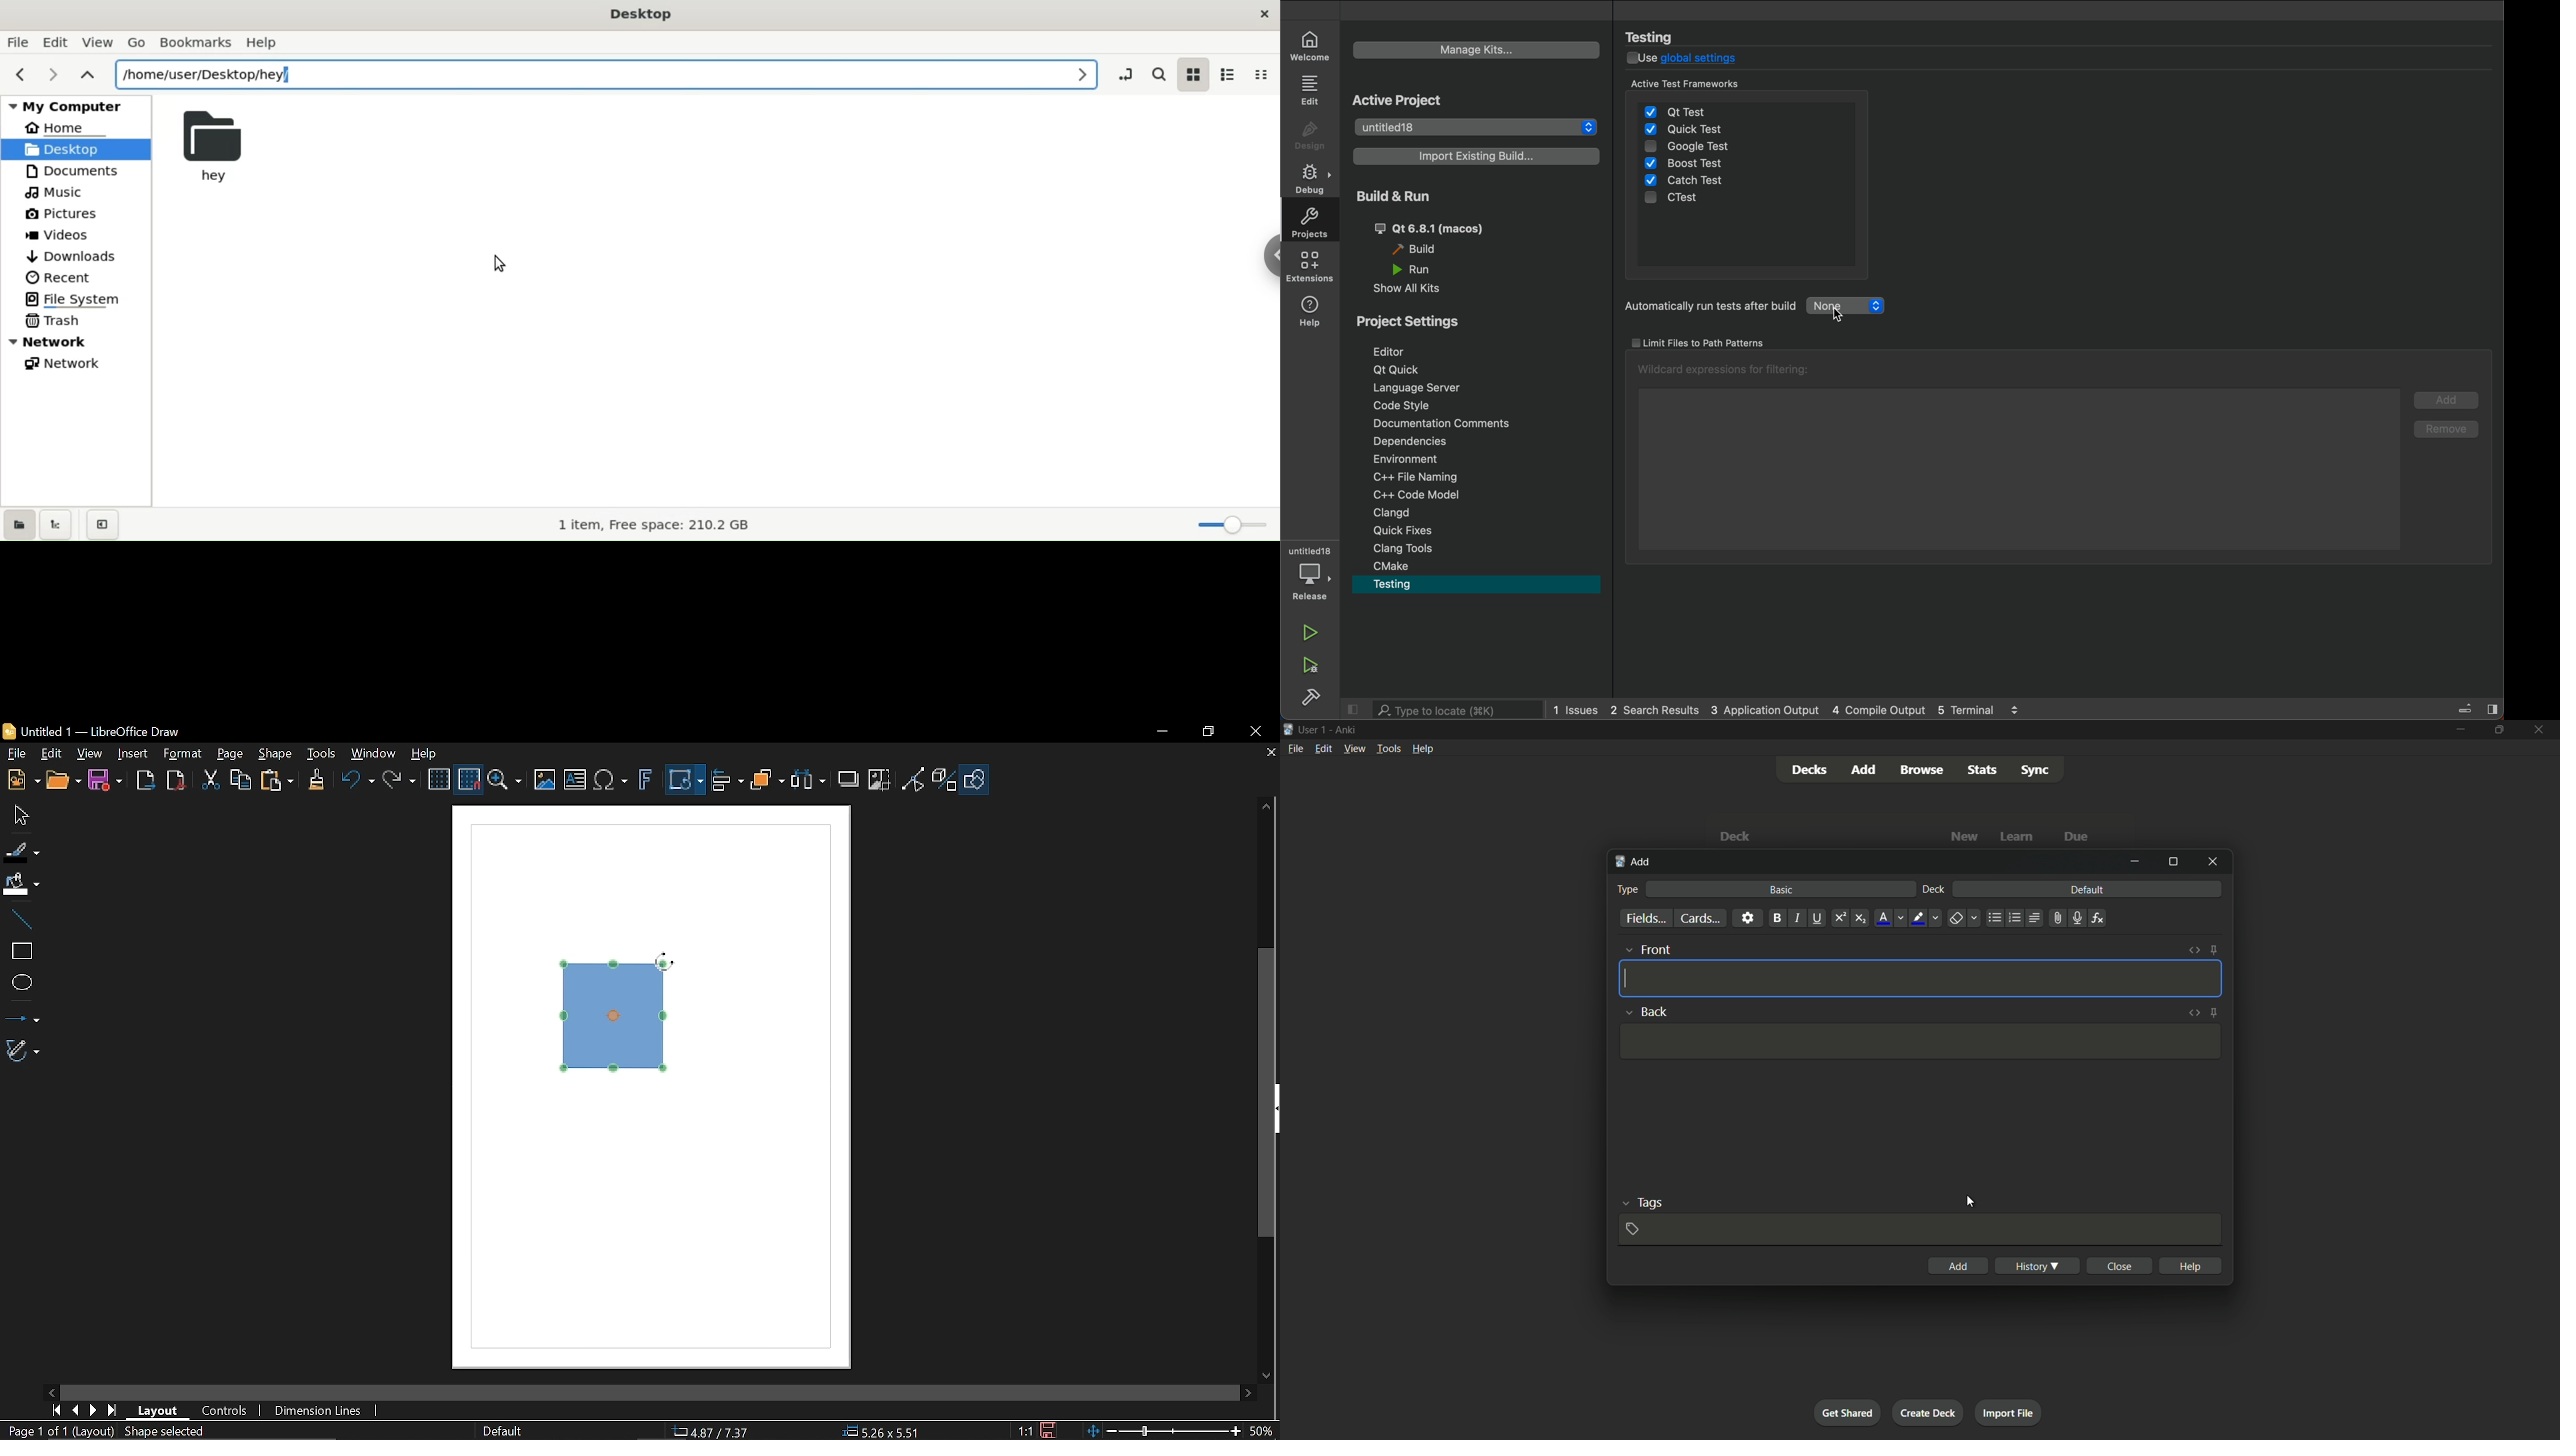 This screenshot has width=2576, height=1456. I want to click on toggle sticky, so click(2213, 1013).